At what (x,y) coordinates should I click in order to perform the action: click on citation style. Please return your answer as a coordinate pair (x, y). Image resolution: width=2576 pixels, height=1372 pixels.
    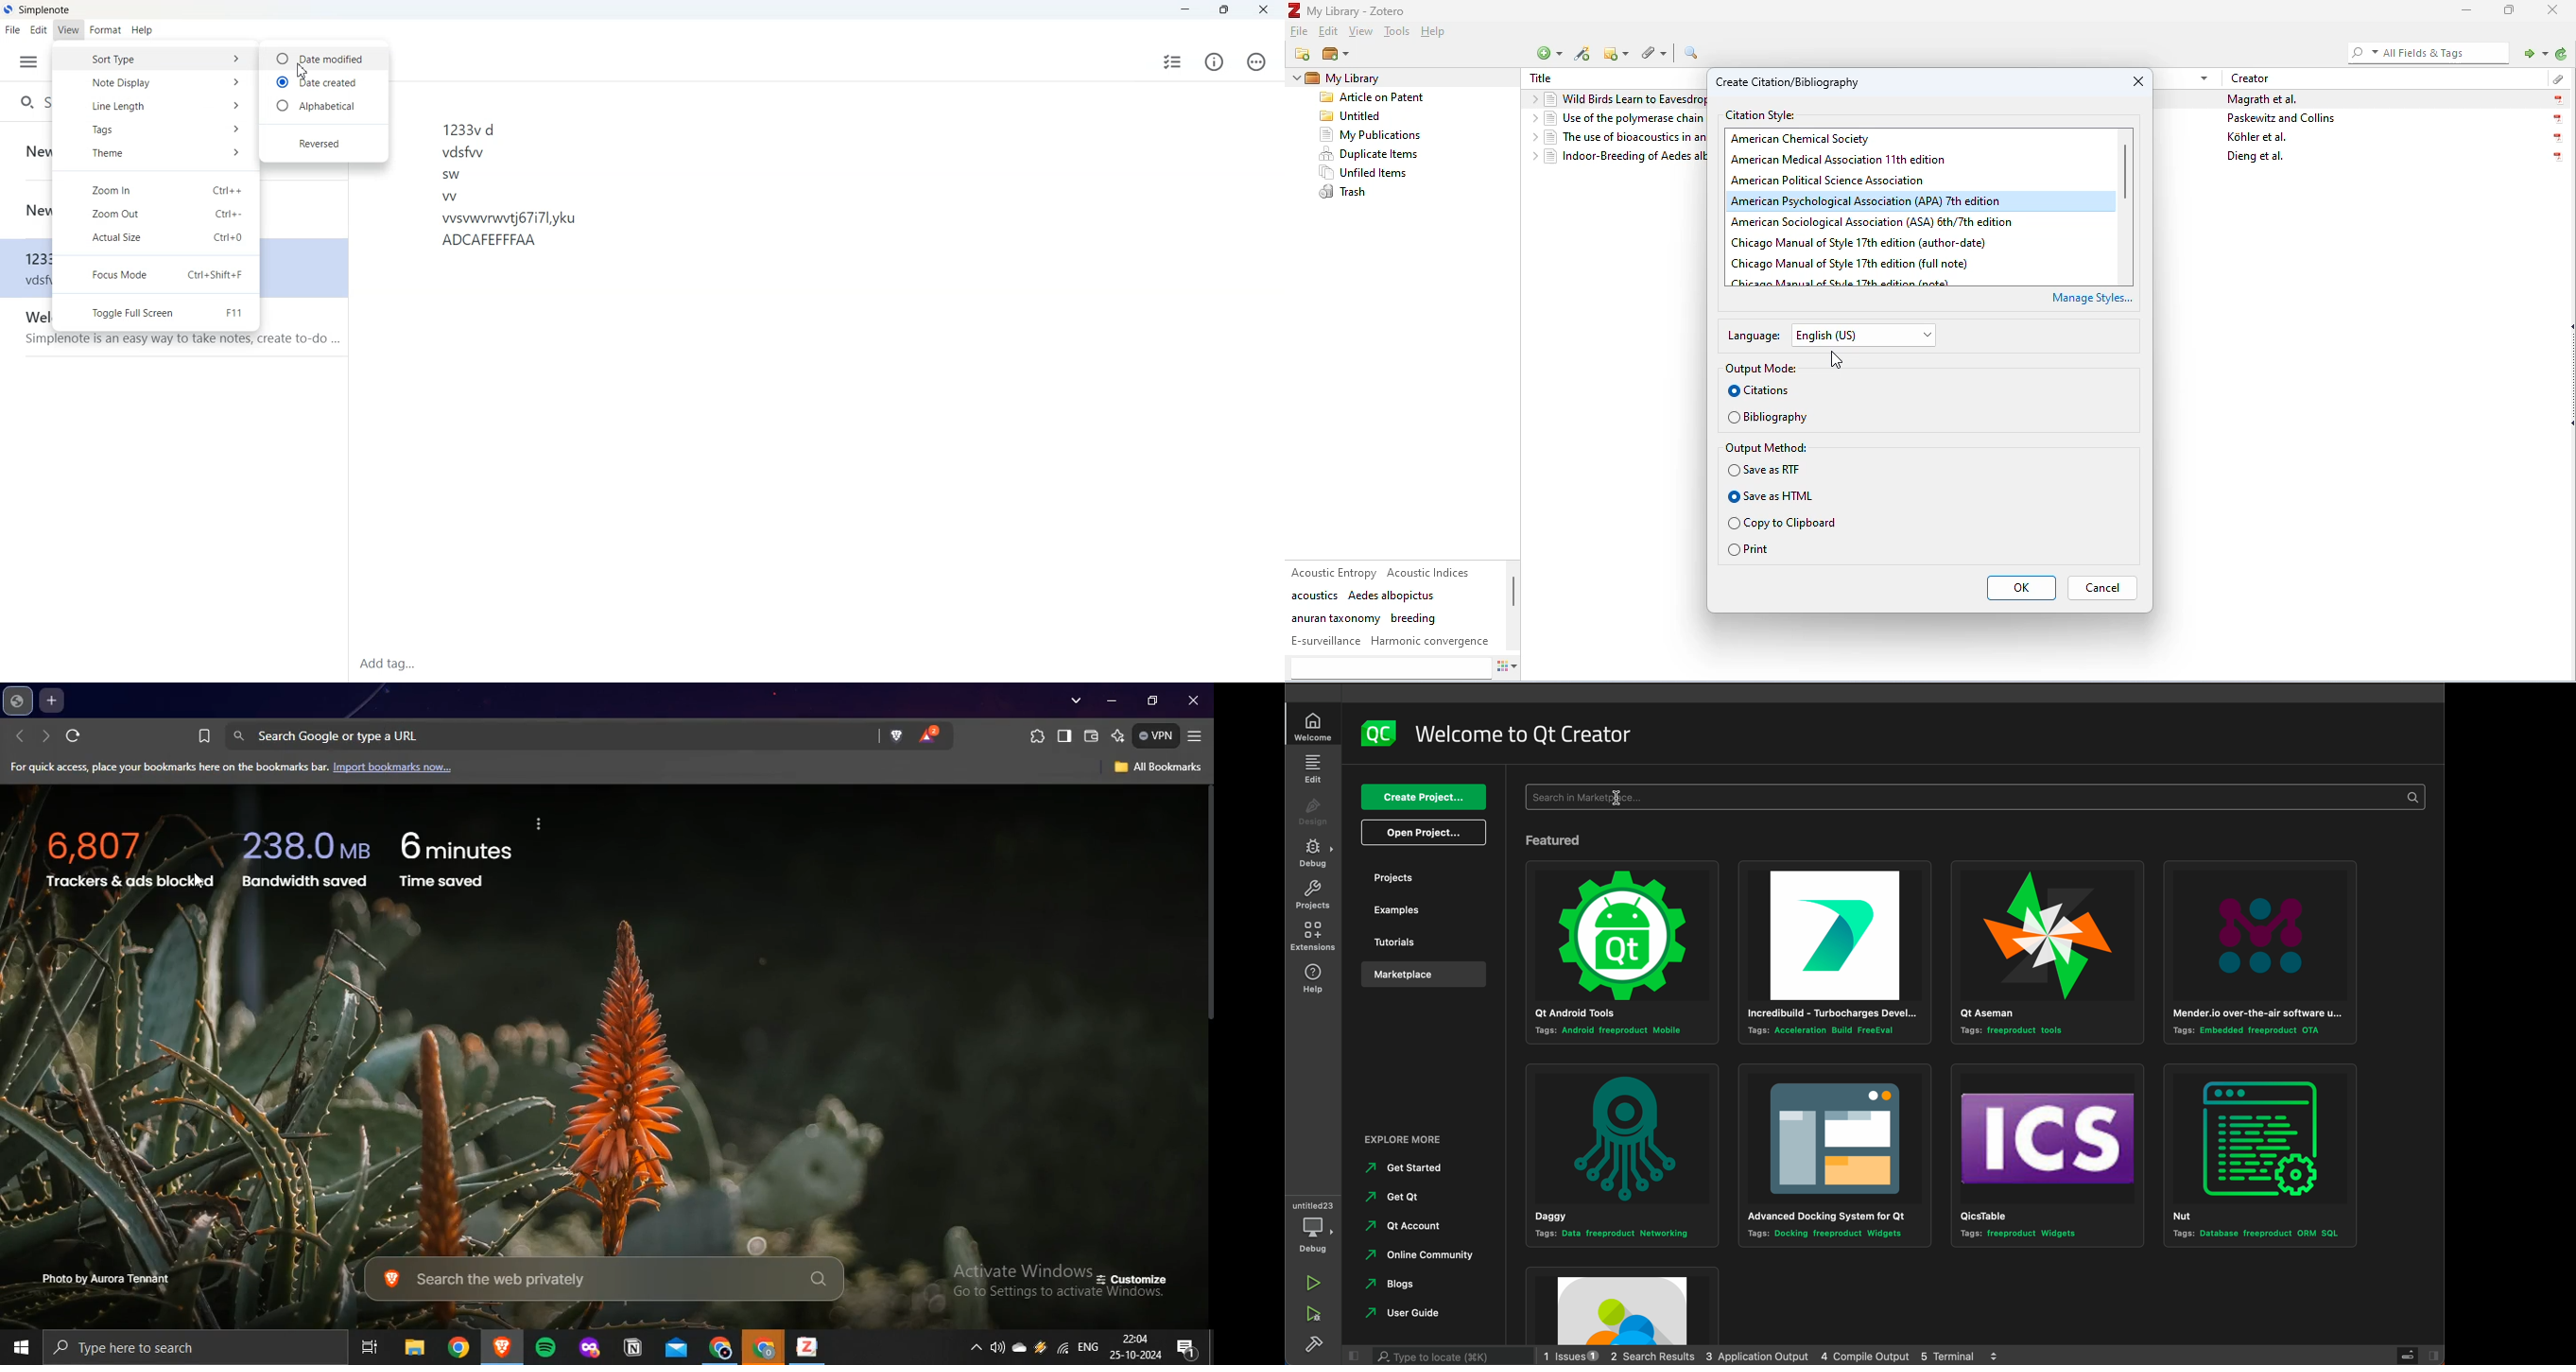
    Looking at the image, I should click on (1765, 114).